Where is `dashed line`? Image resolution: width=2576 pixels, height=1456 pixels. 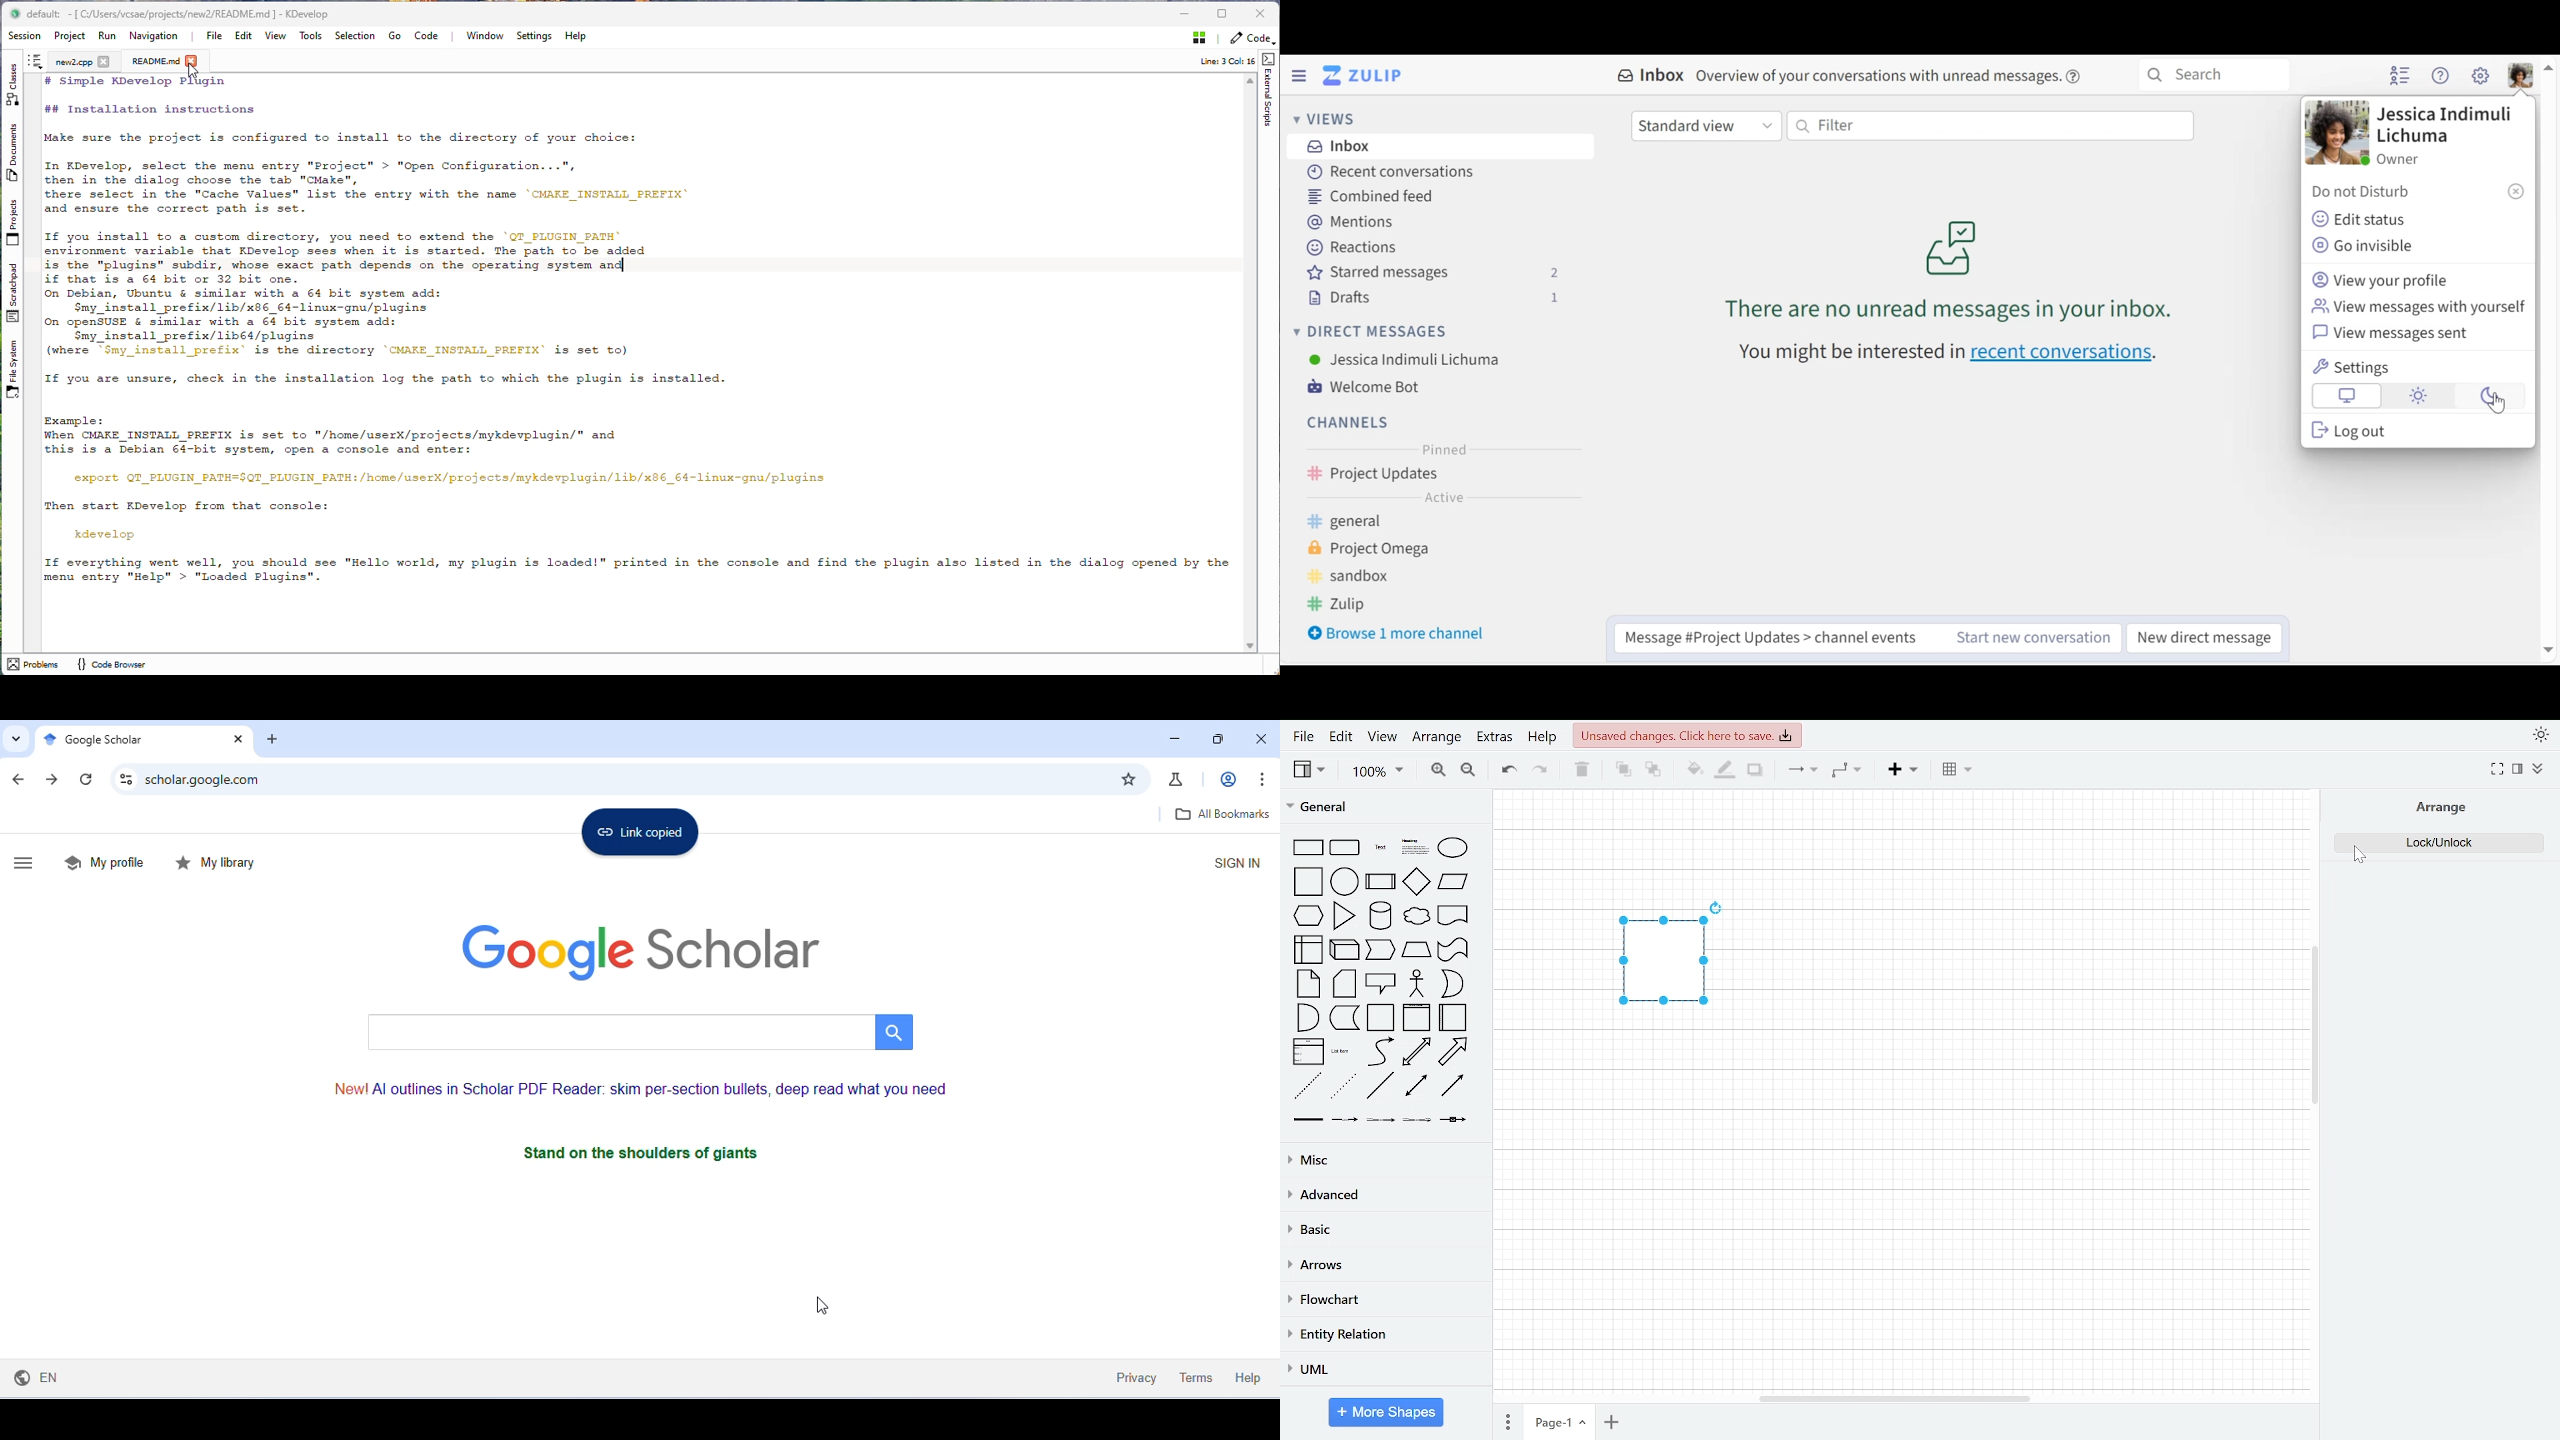
dashed line is located at coordinates (1303, 1086).